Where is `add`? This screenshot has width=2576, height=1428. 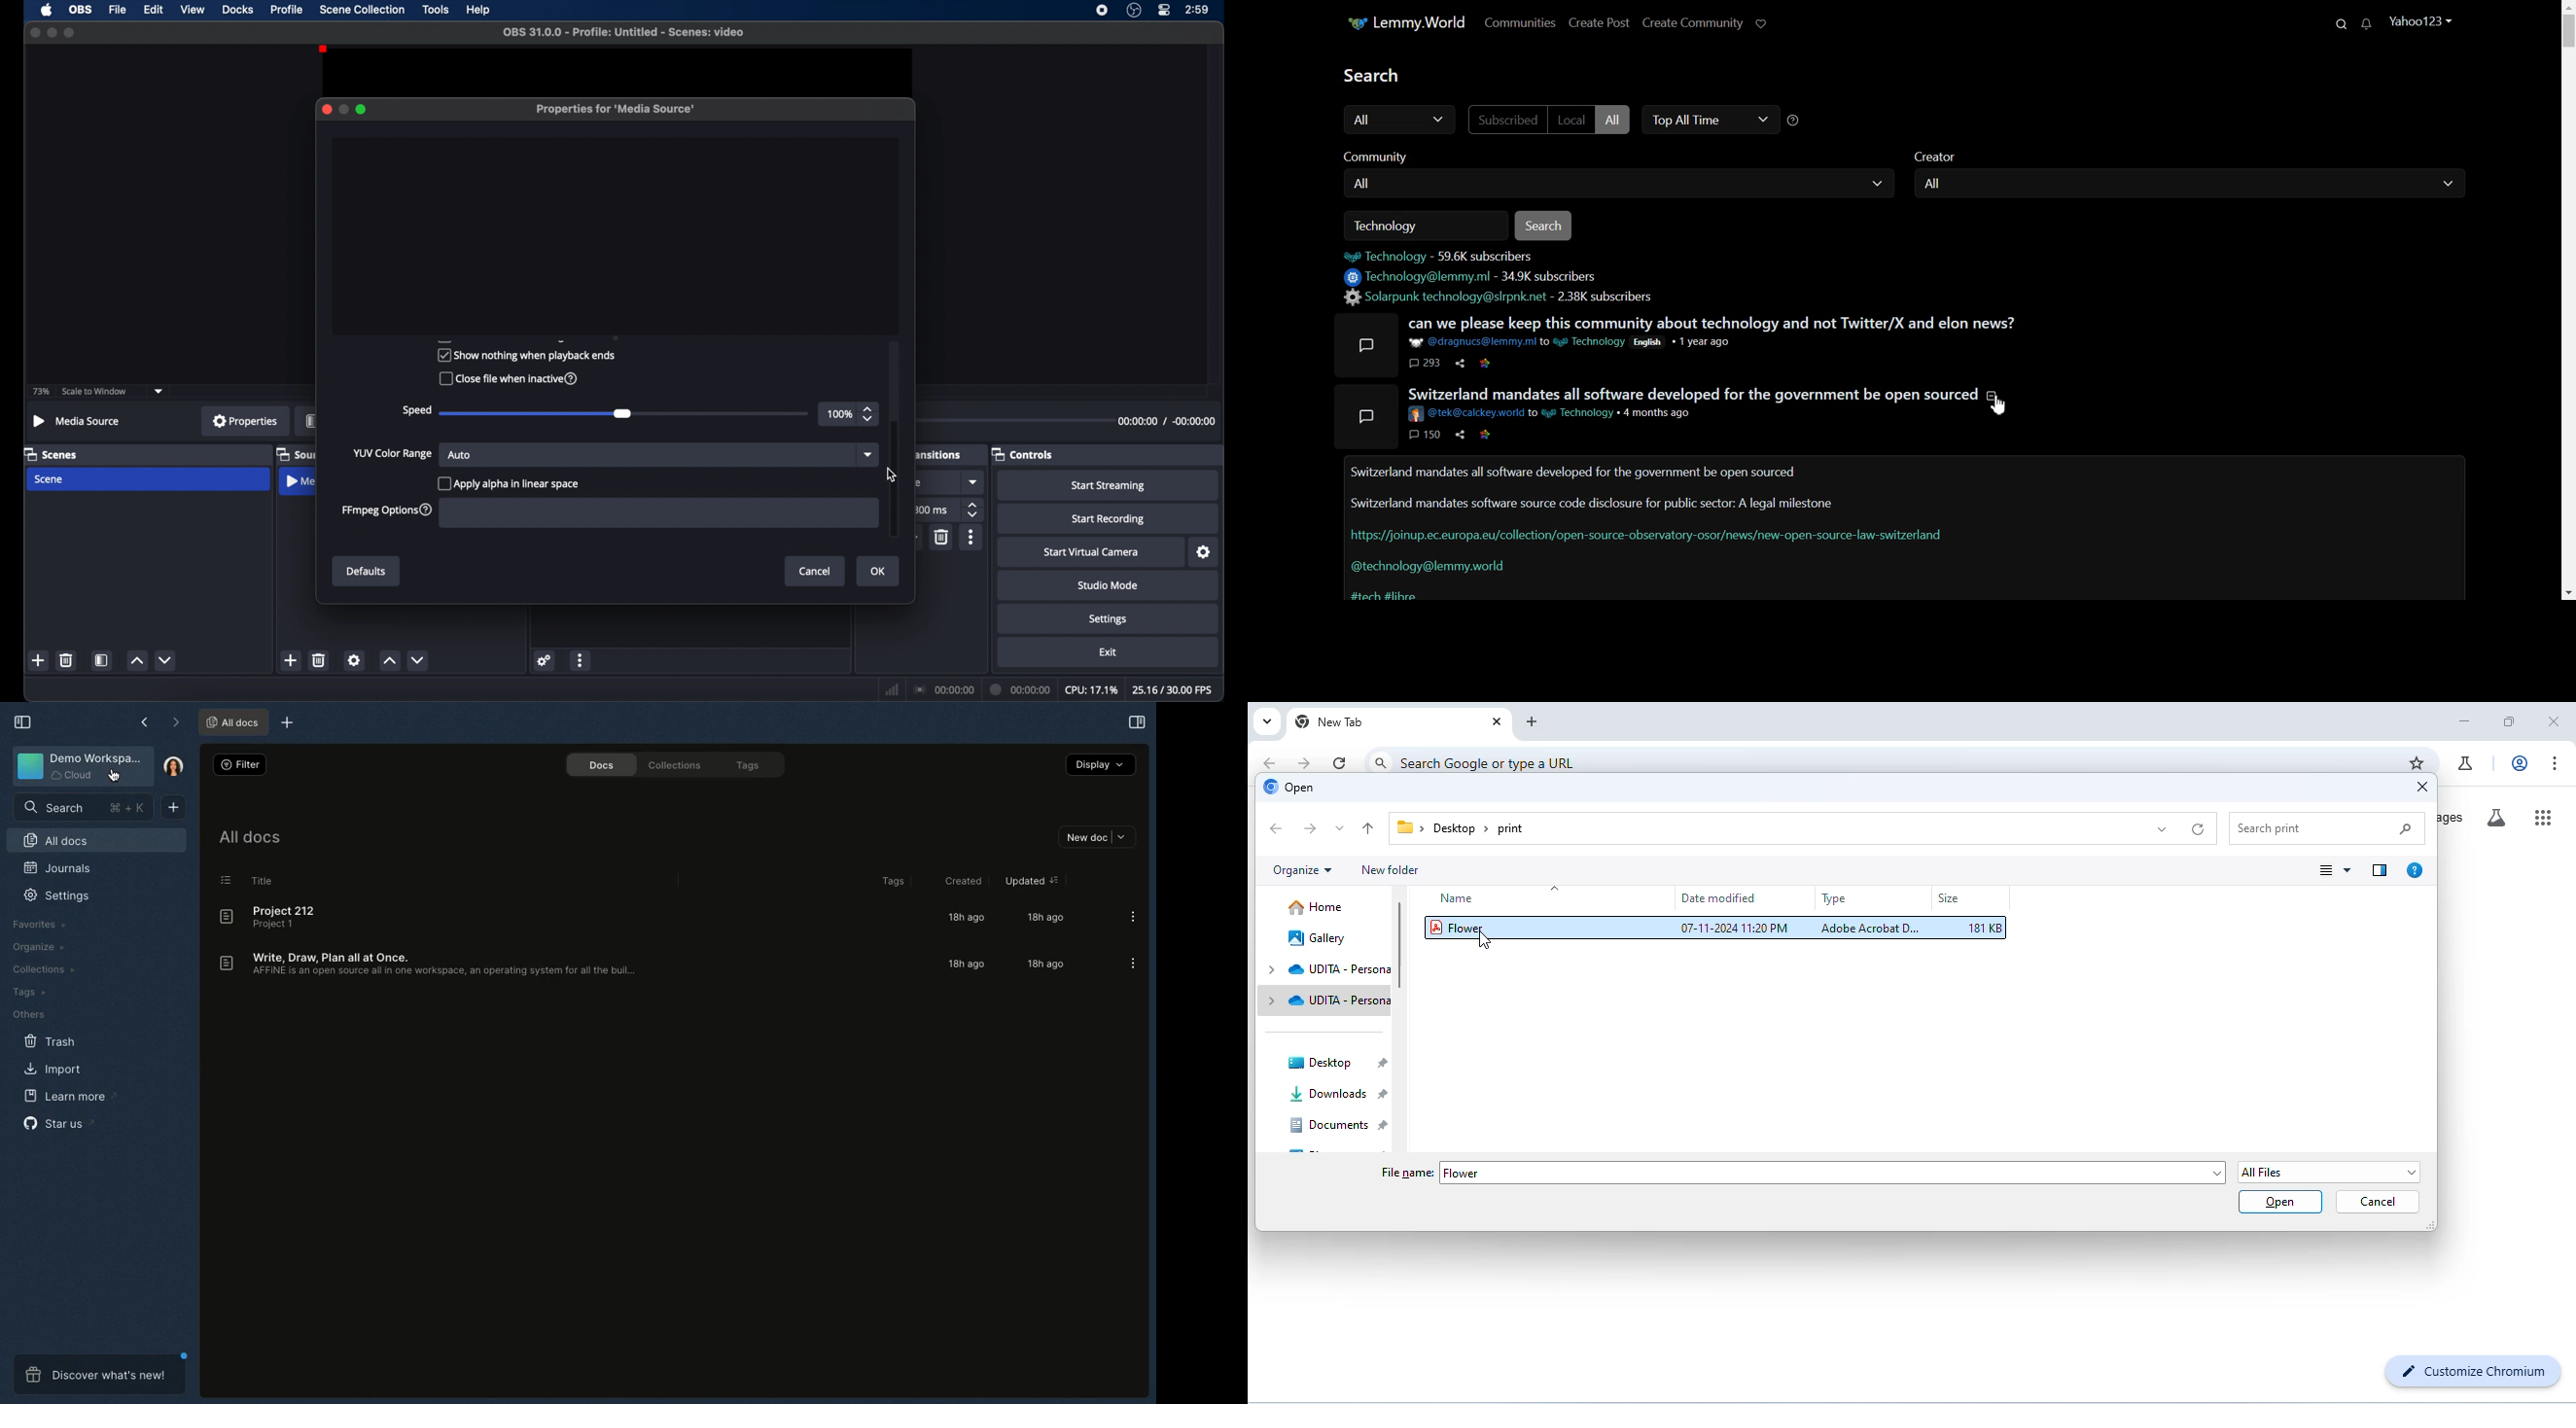 add is located at coordinates (38, 660).